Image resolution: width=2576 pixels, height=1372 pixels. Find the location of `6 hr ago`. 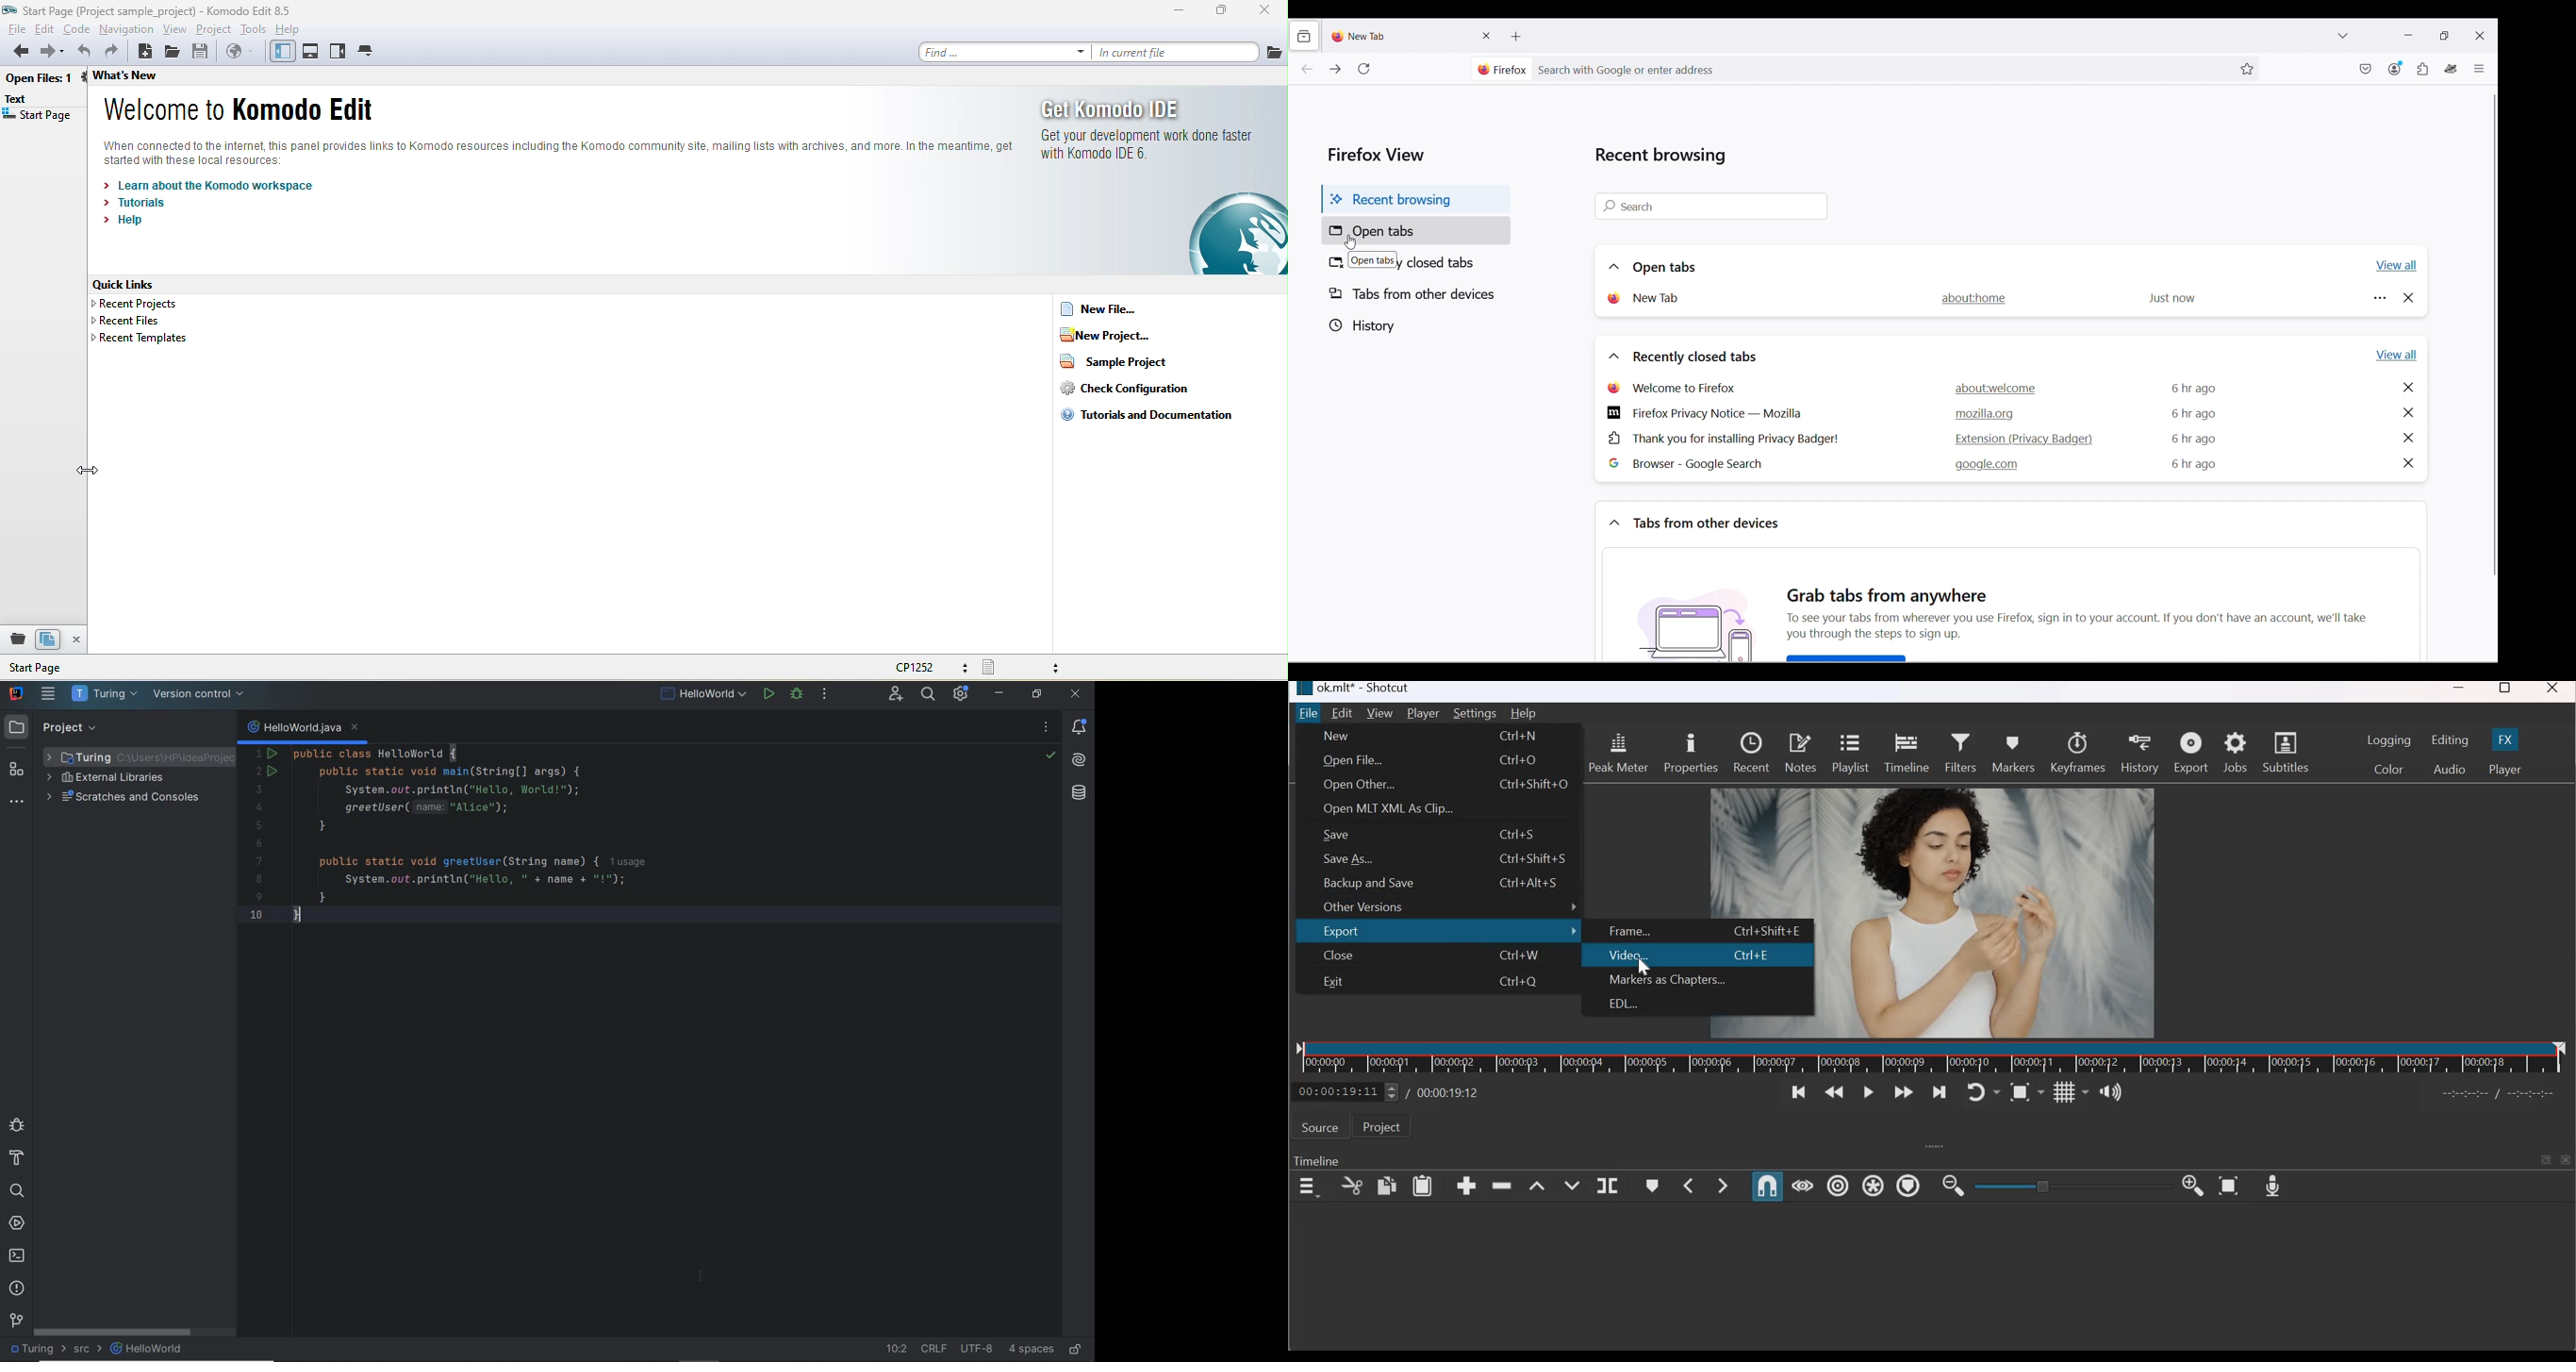

6 hr ago is located at coordinates (2196, 387).